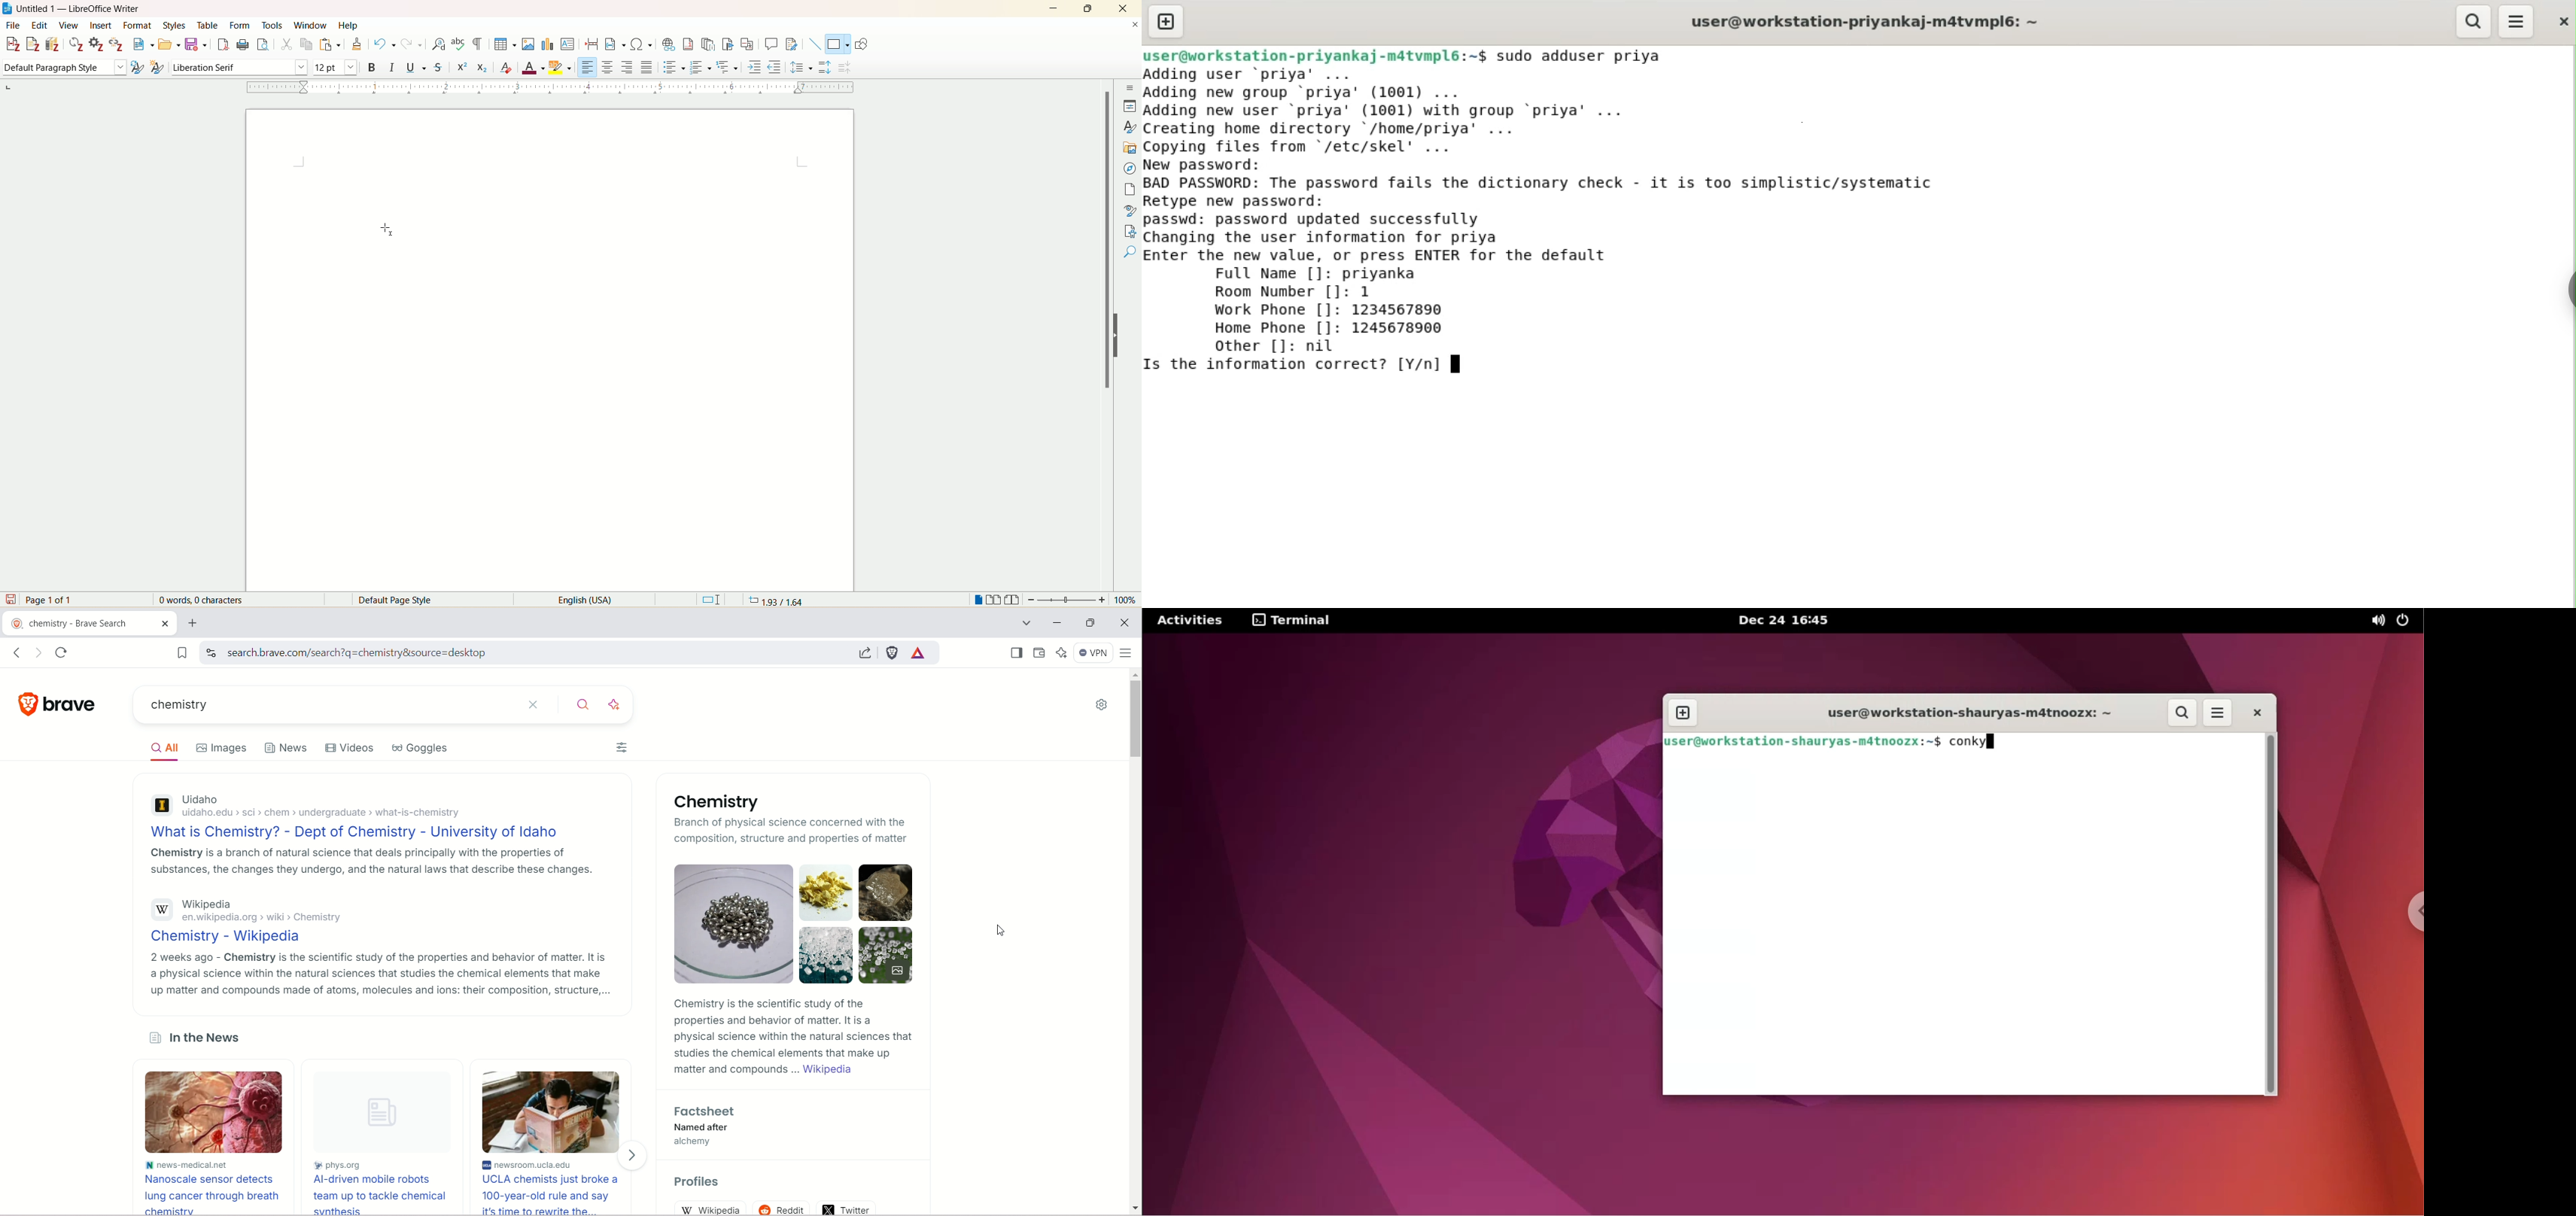 This screenshot has height=1232, width=2576. I want to click on styles, so click(1132, 126).